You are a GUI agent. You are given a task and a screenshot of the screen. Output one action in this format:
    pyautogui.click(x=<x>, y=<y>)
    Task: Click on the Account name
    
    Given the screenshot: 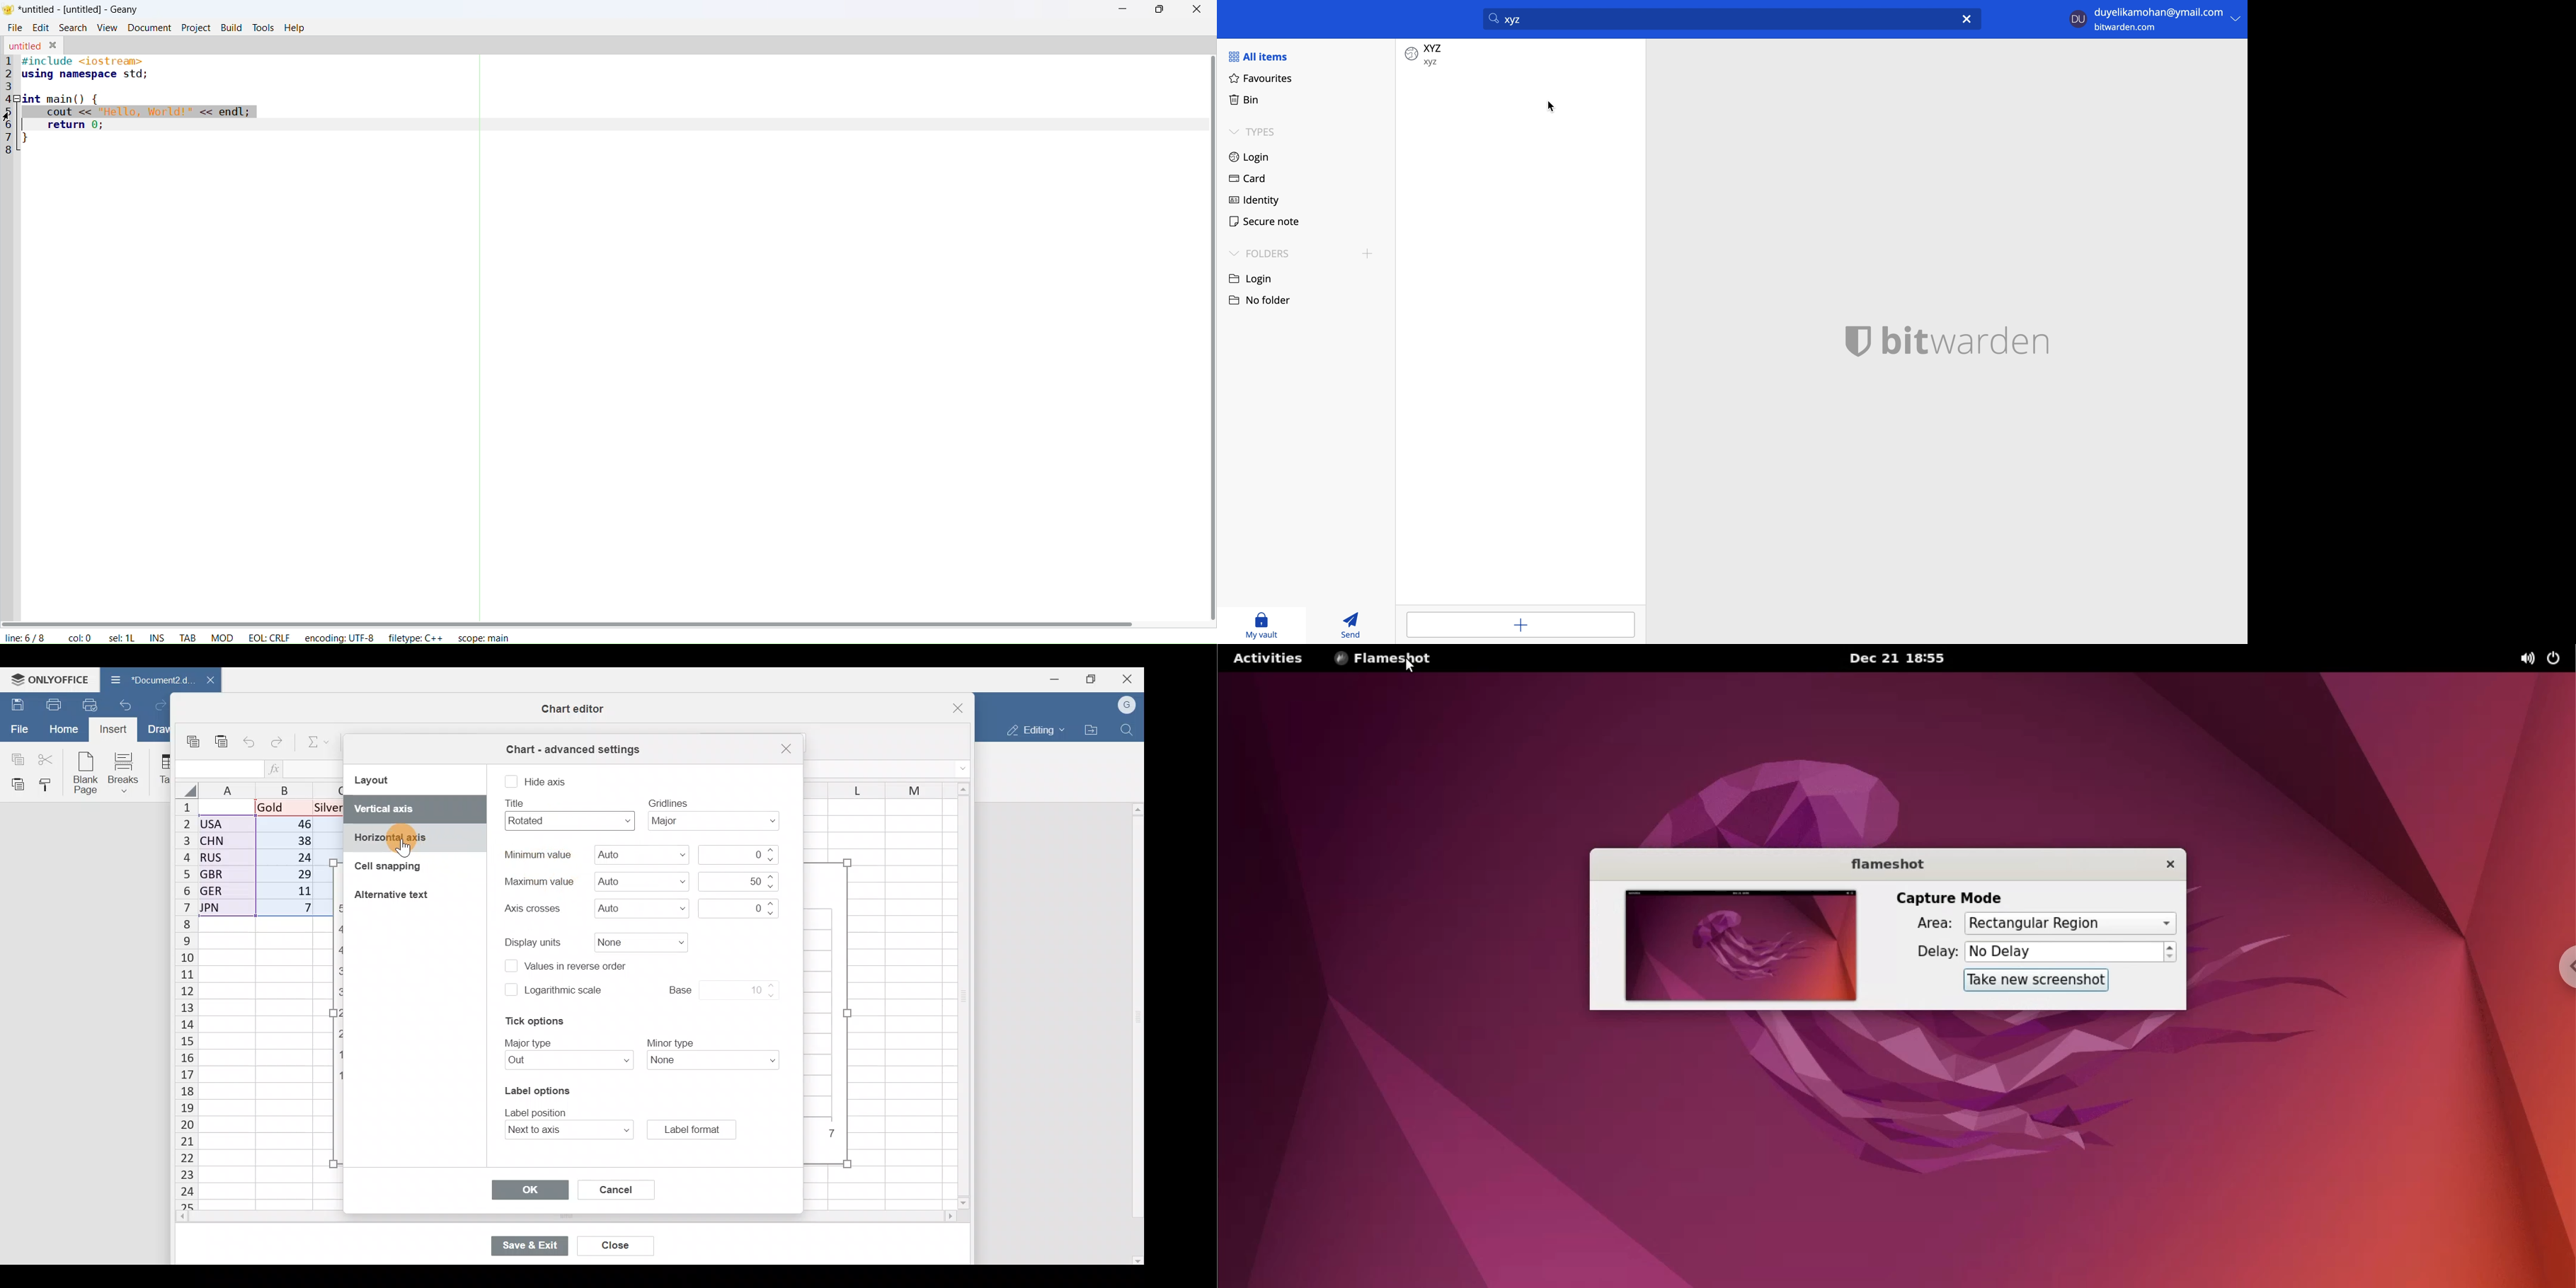 What is the action you would take?
    pyautogui.click(x=1128, y=702)
    